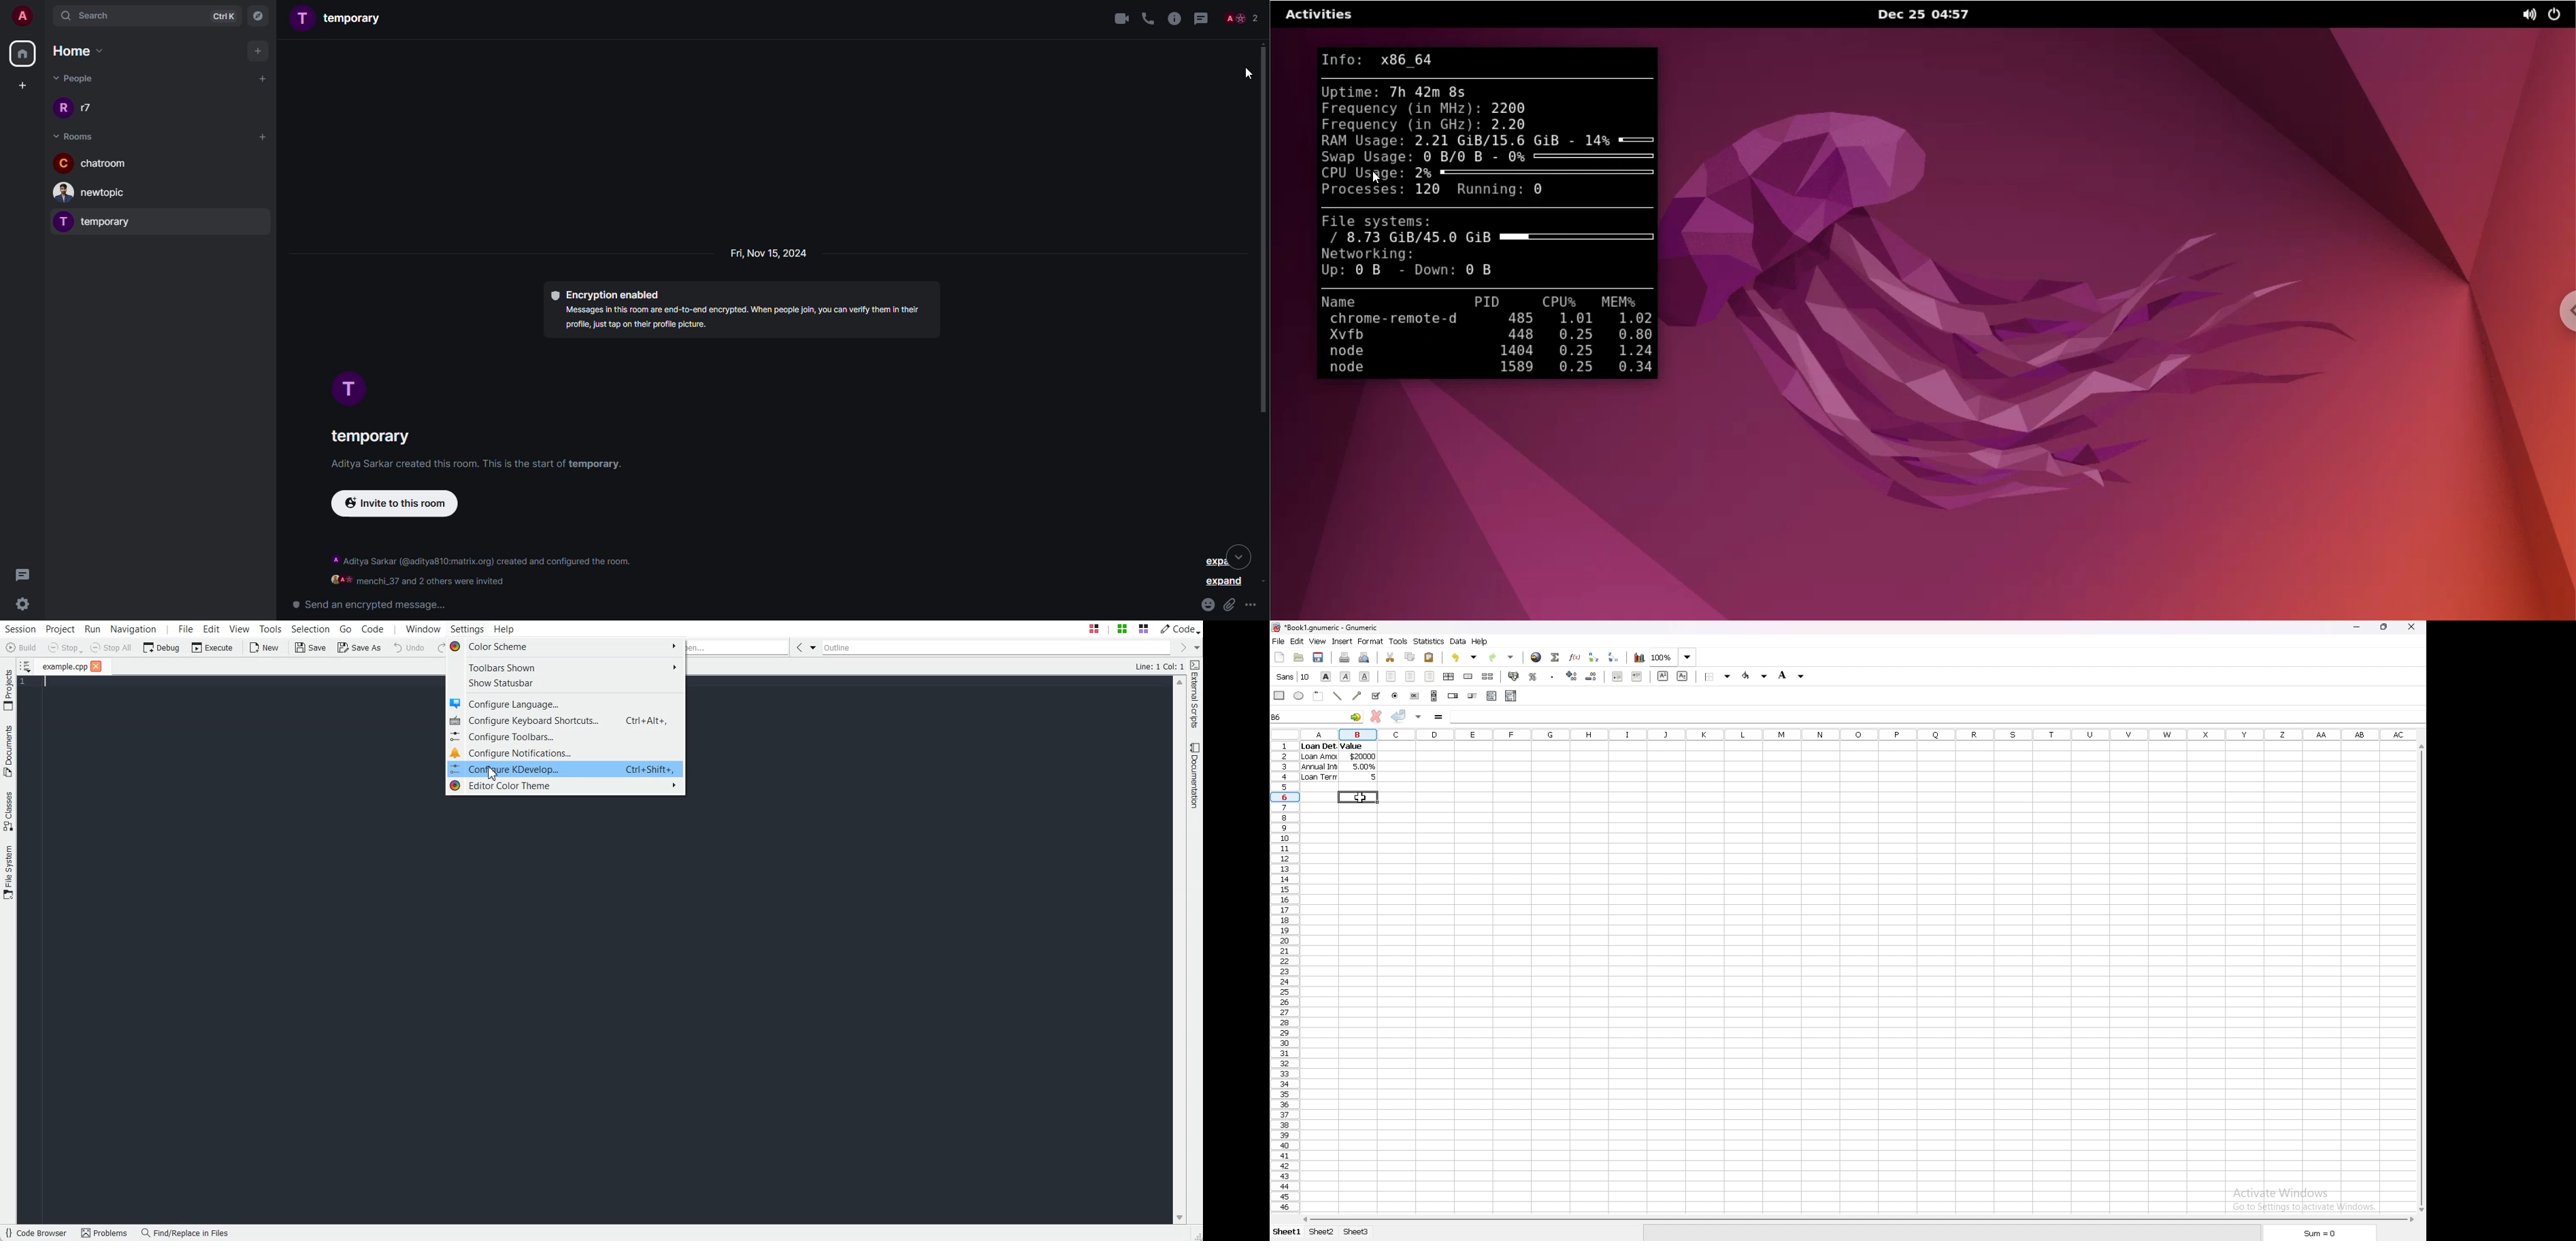  I want to click on chart, so click(1640, 658).